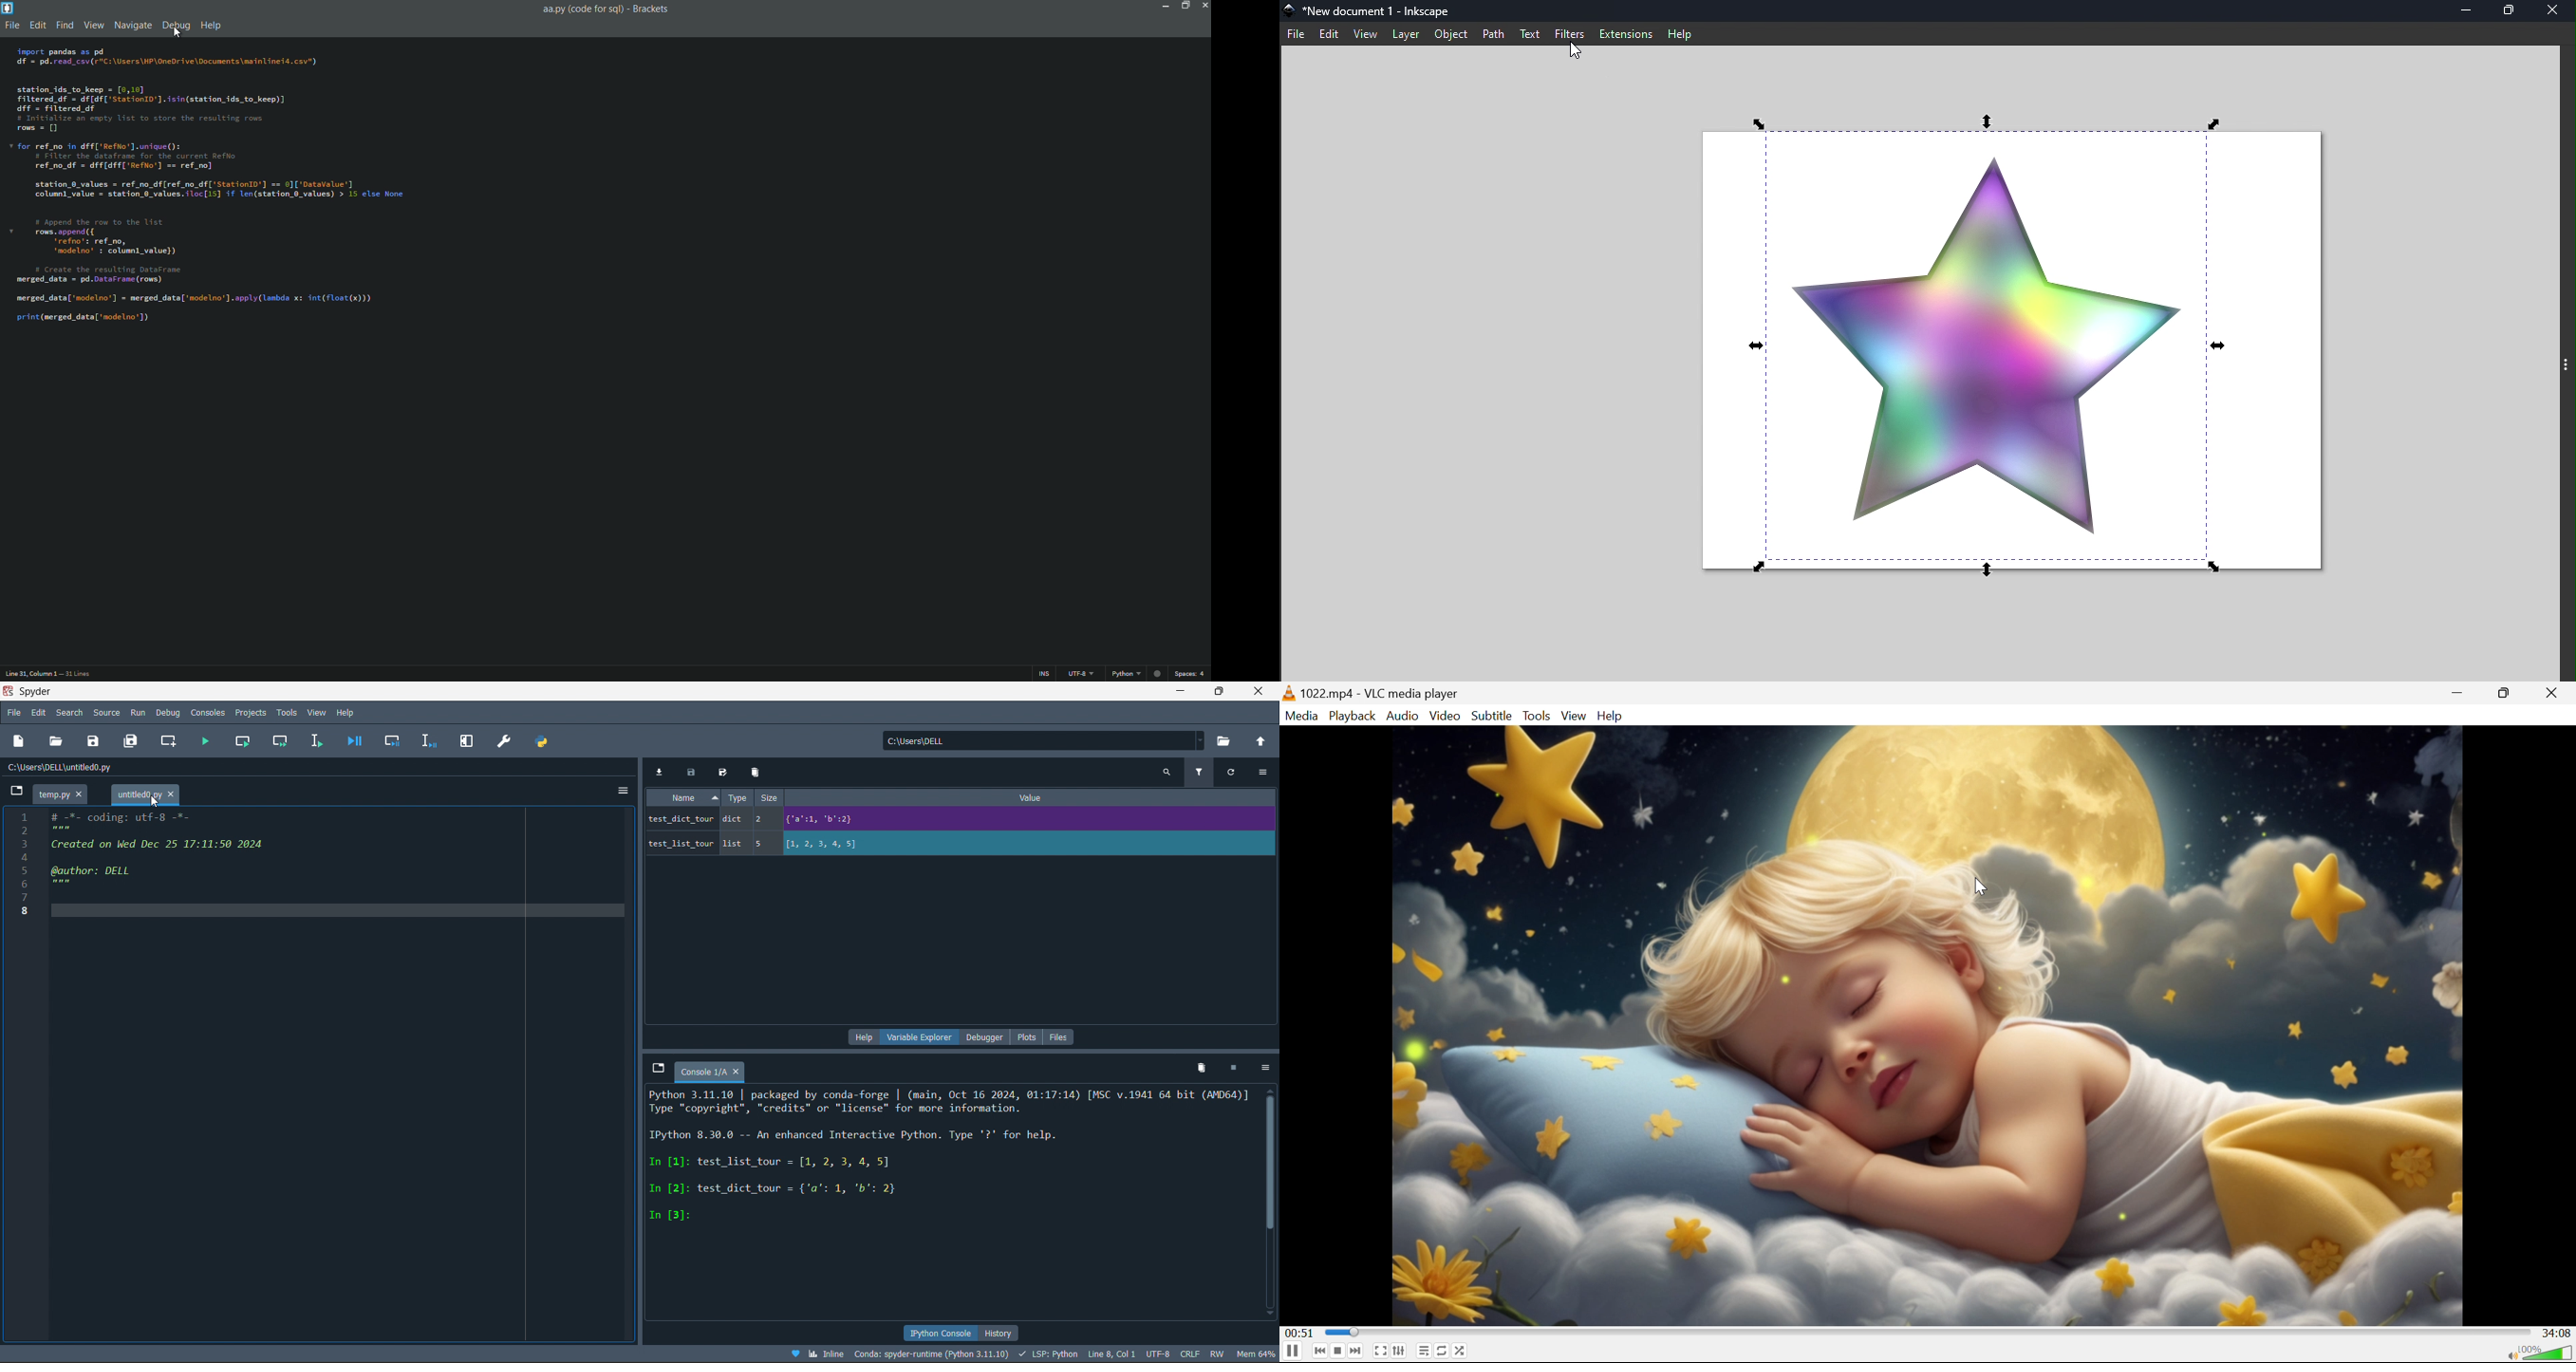  Describe the element at coordinates (153, 803) in the screenshot. I see `Cursor` at that location.